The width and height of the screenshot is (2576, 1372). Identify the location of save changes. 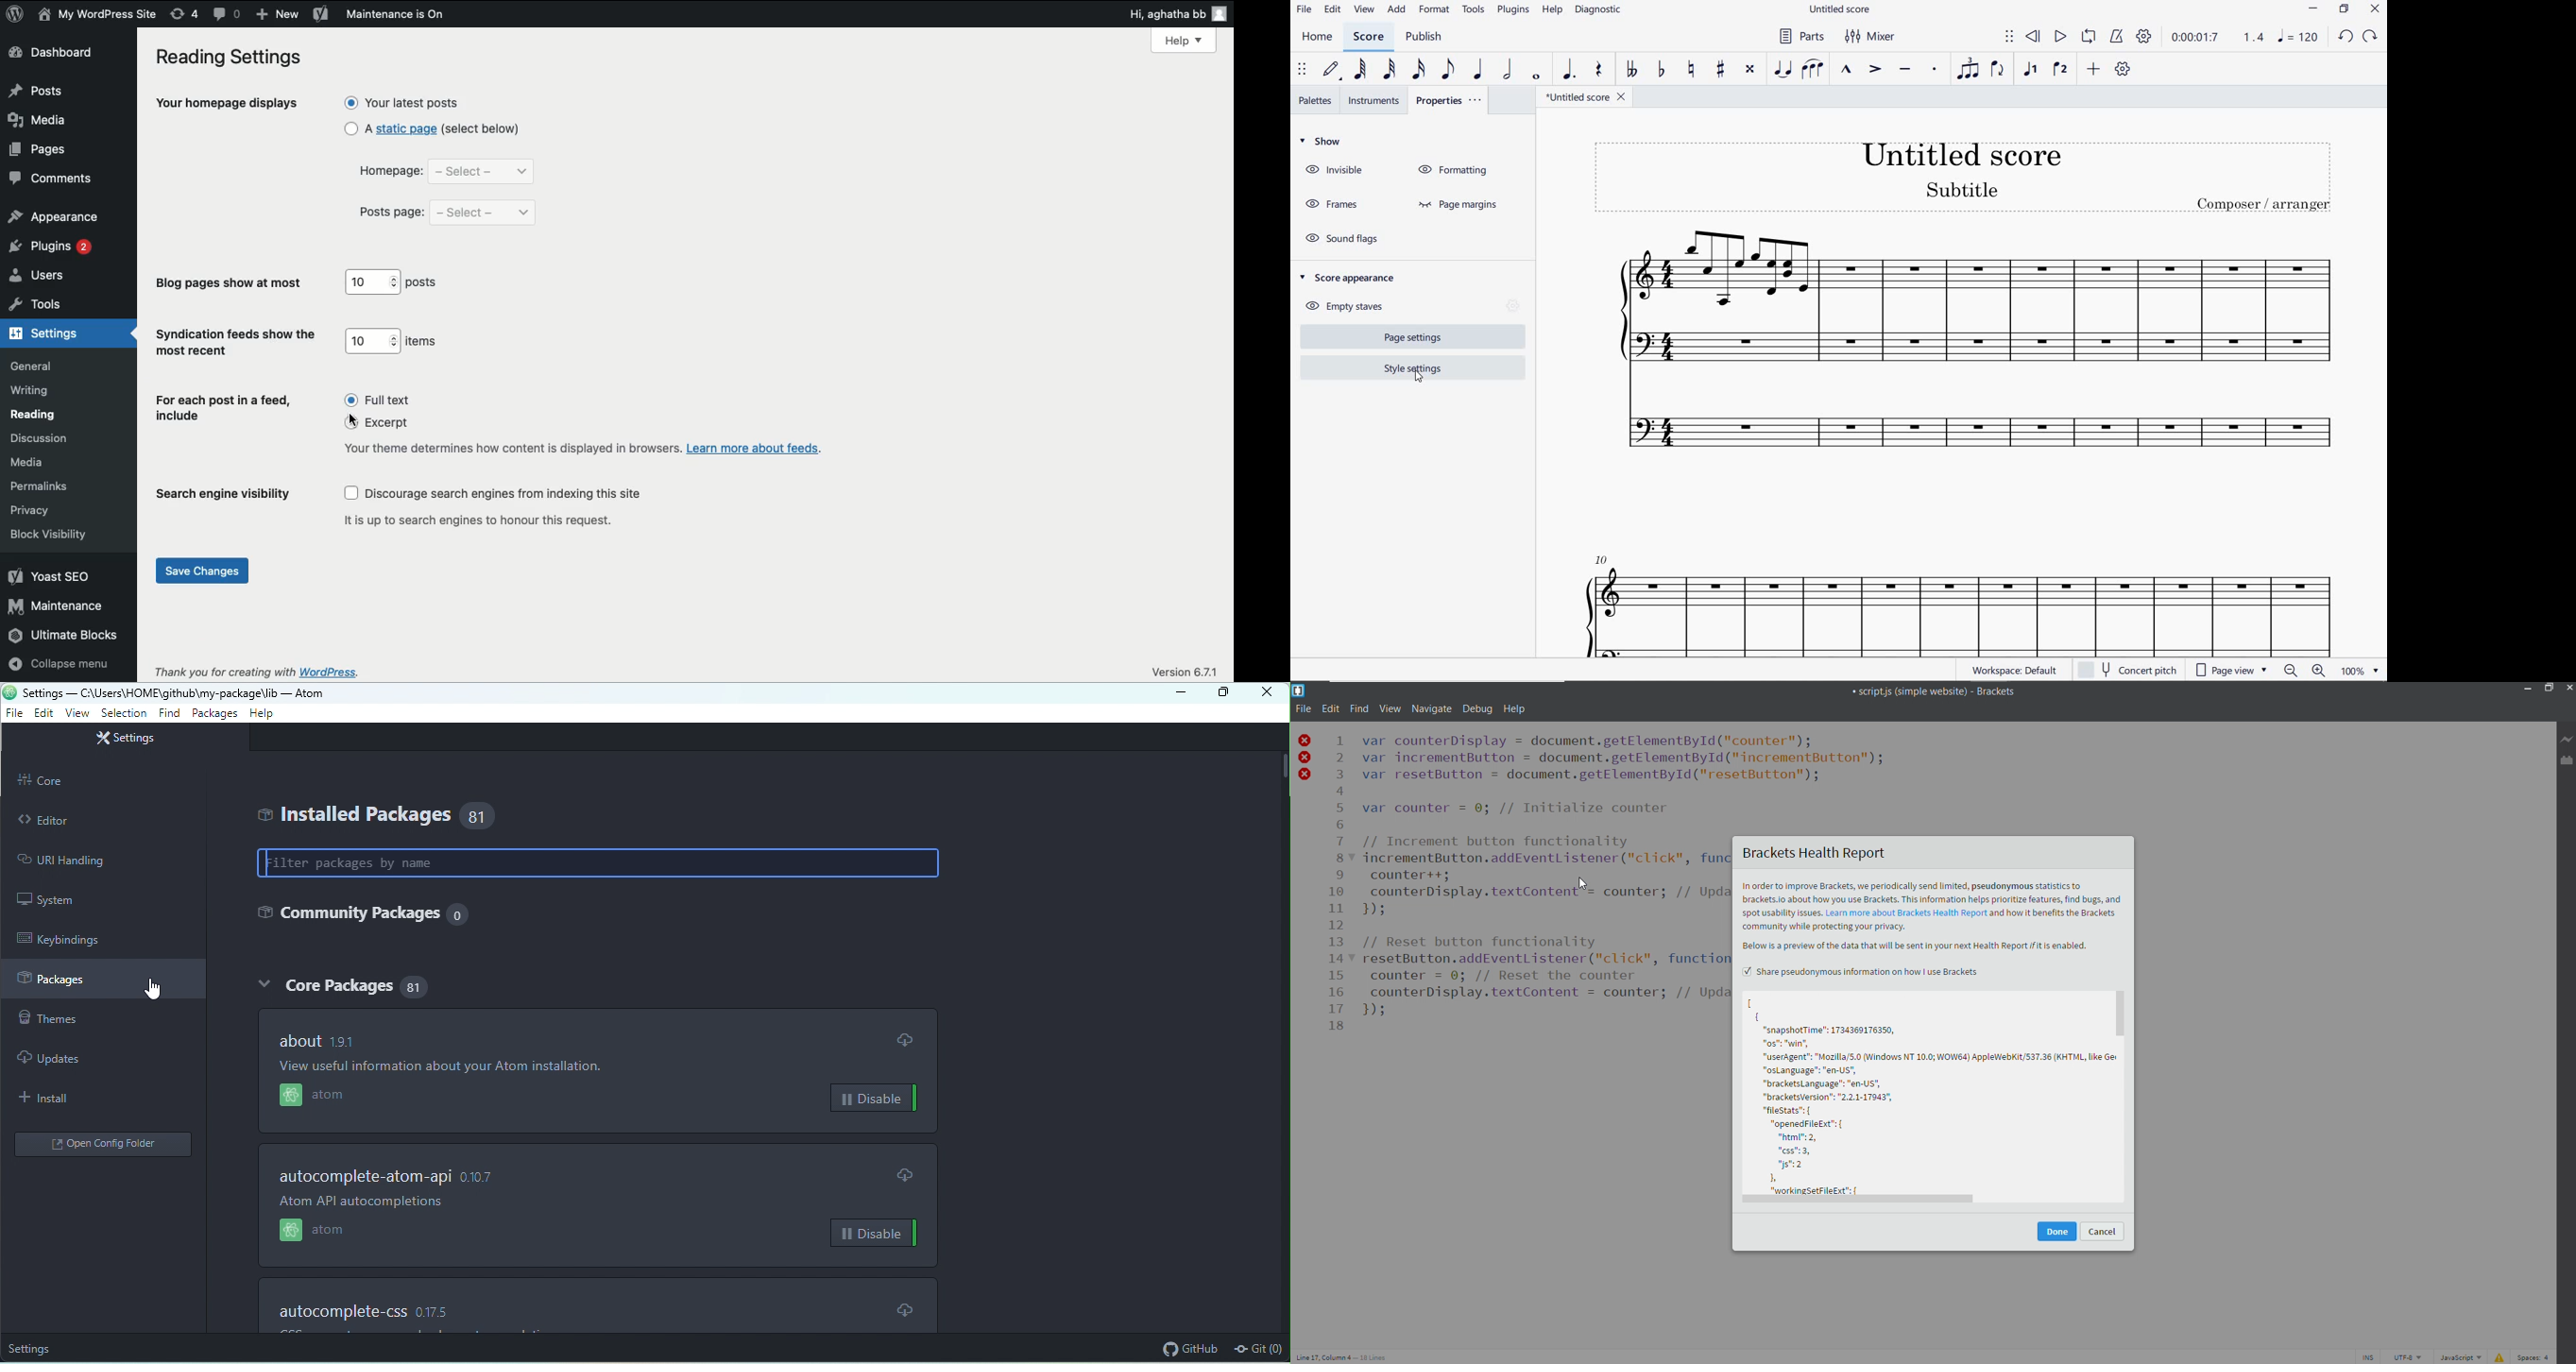
(203, 571).